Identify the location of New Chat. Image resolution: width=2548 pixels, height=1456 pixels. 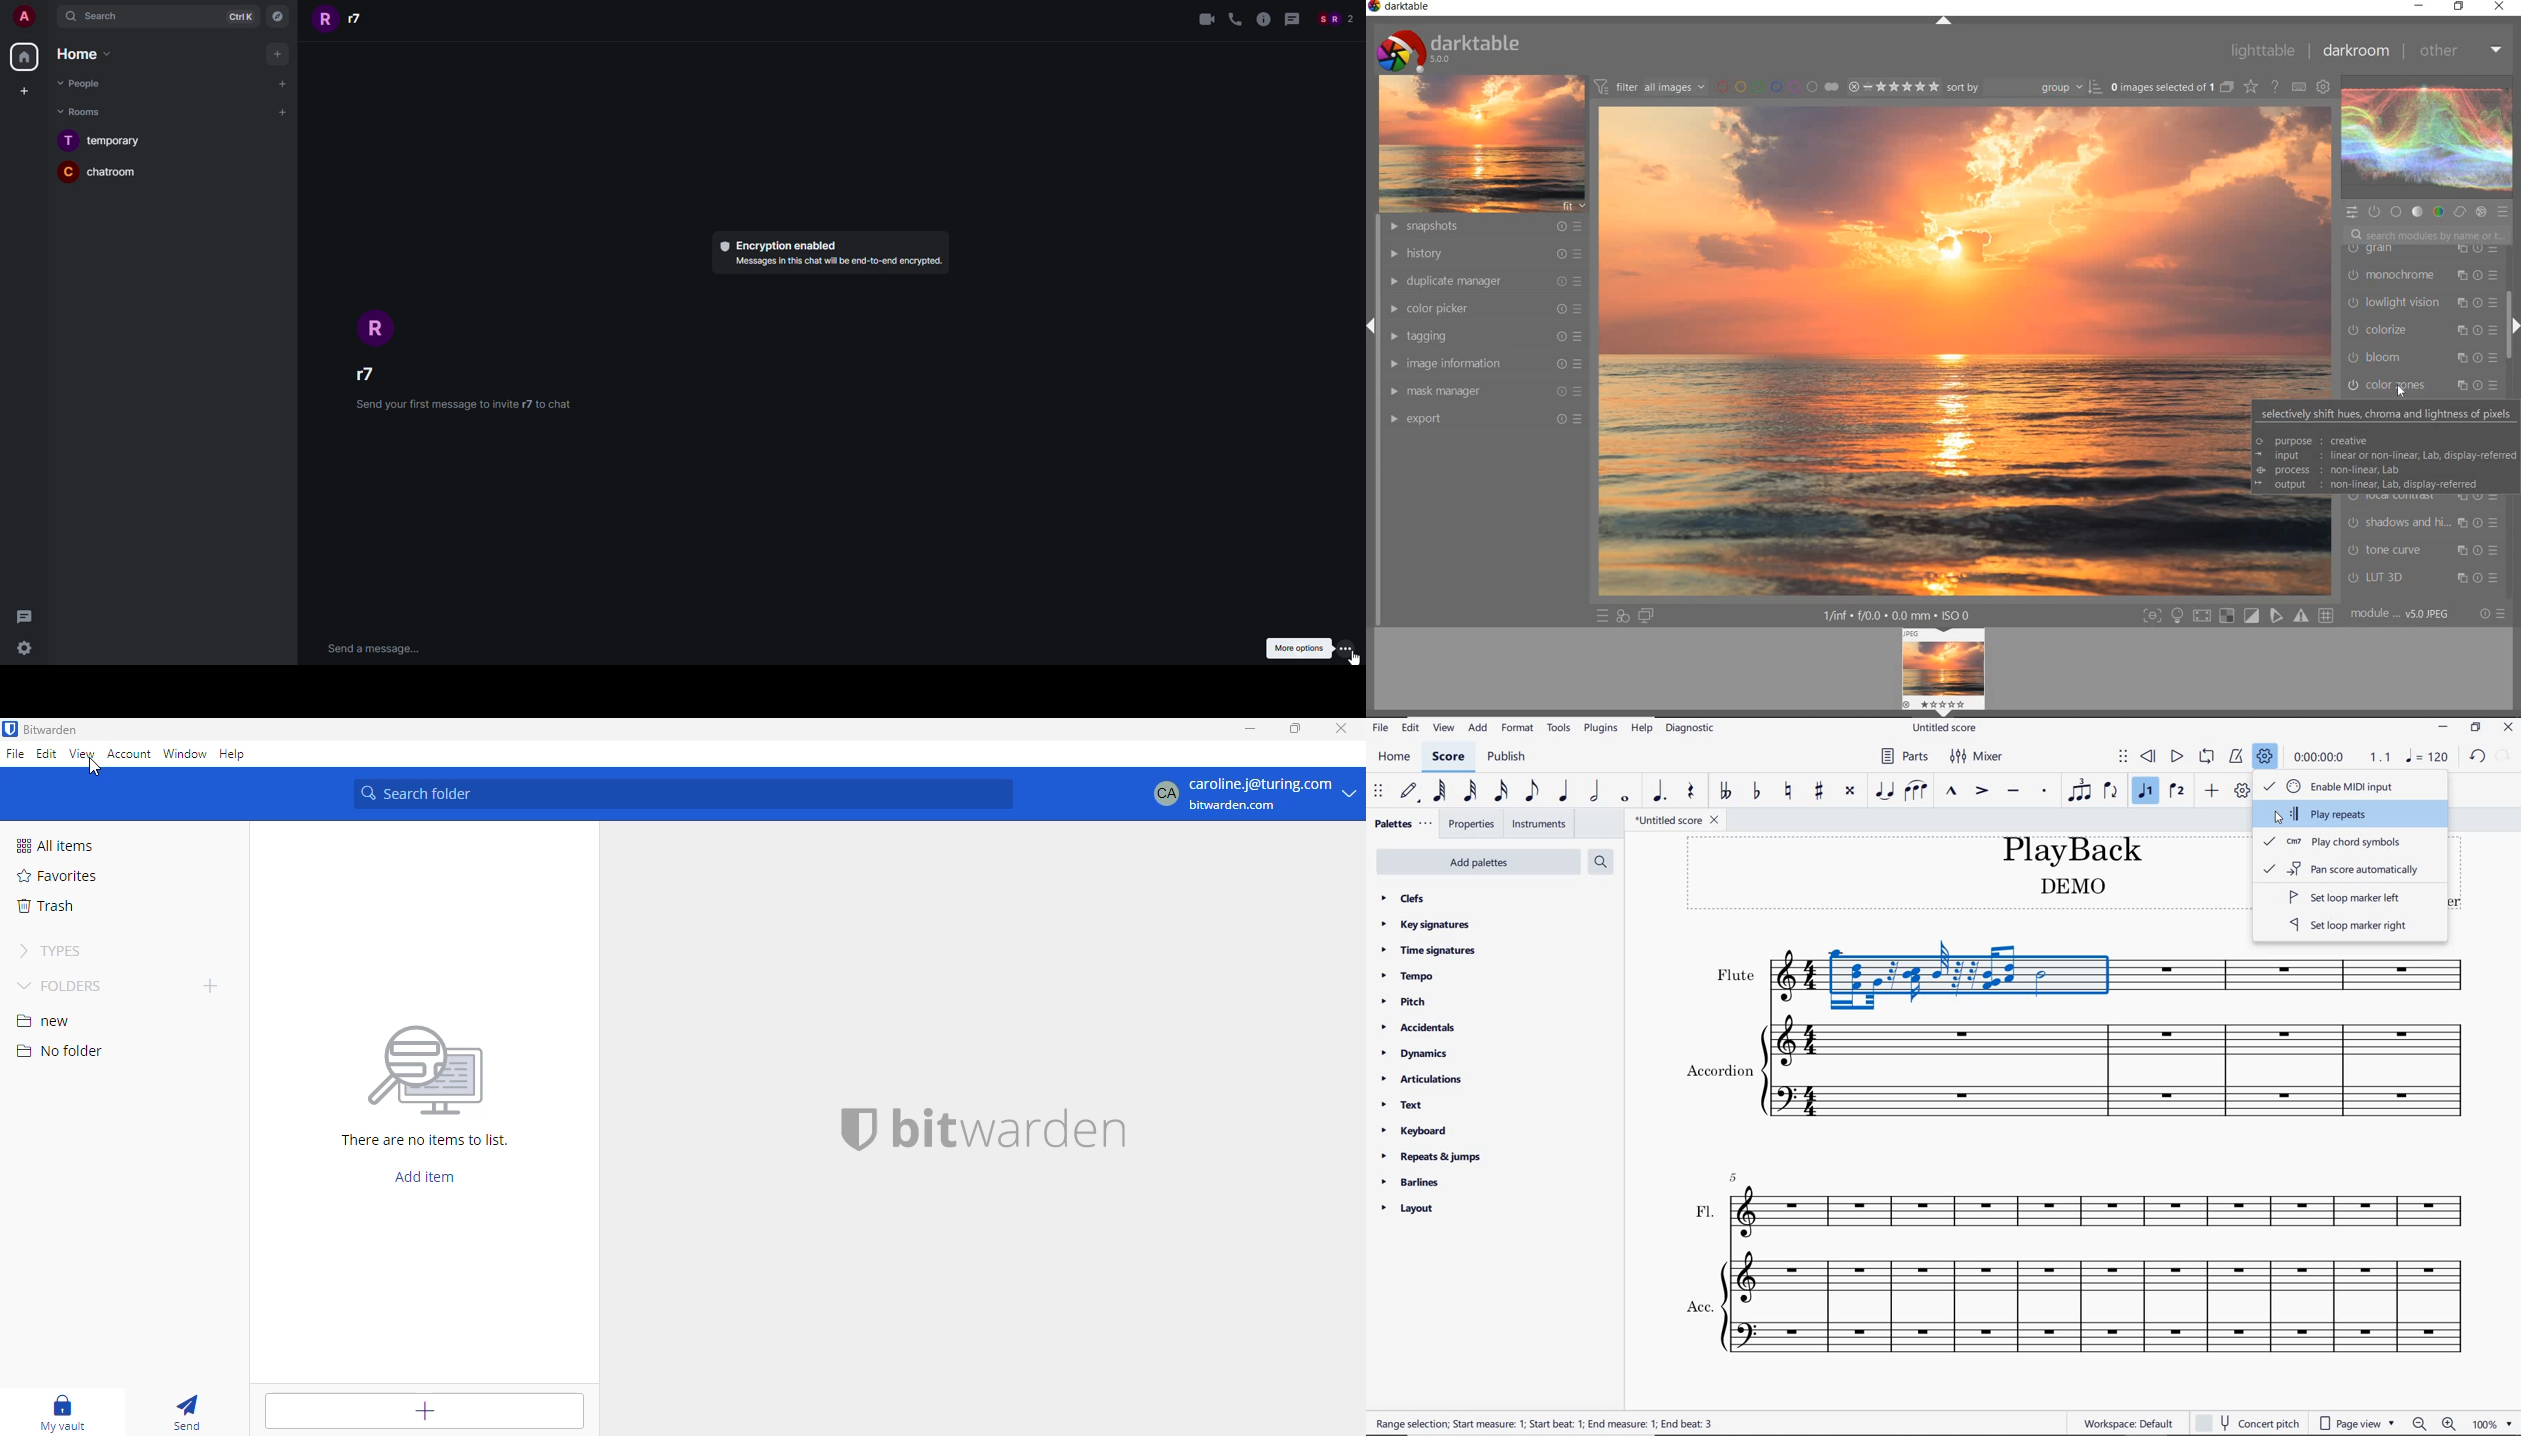
(283, 84).